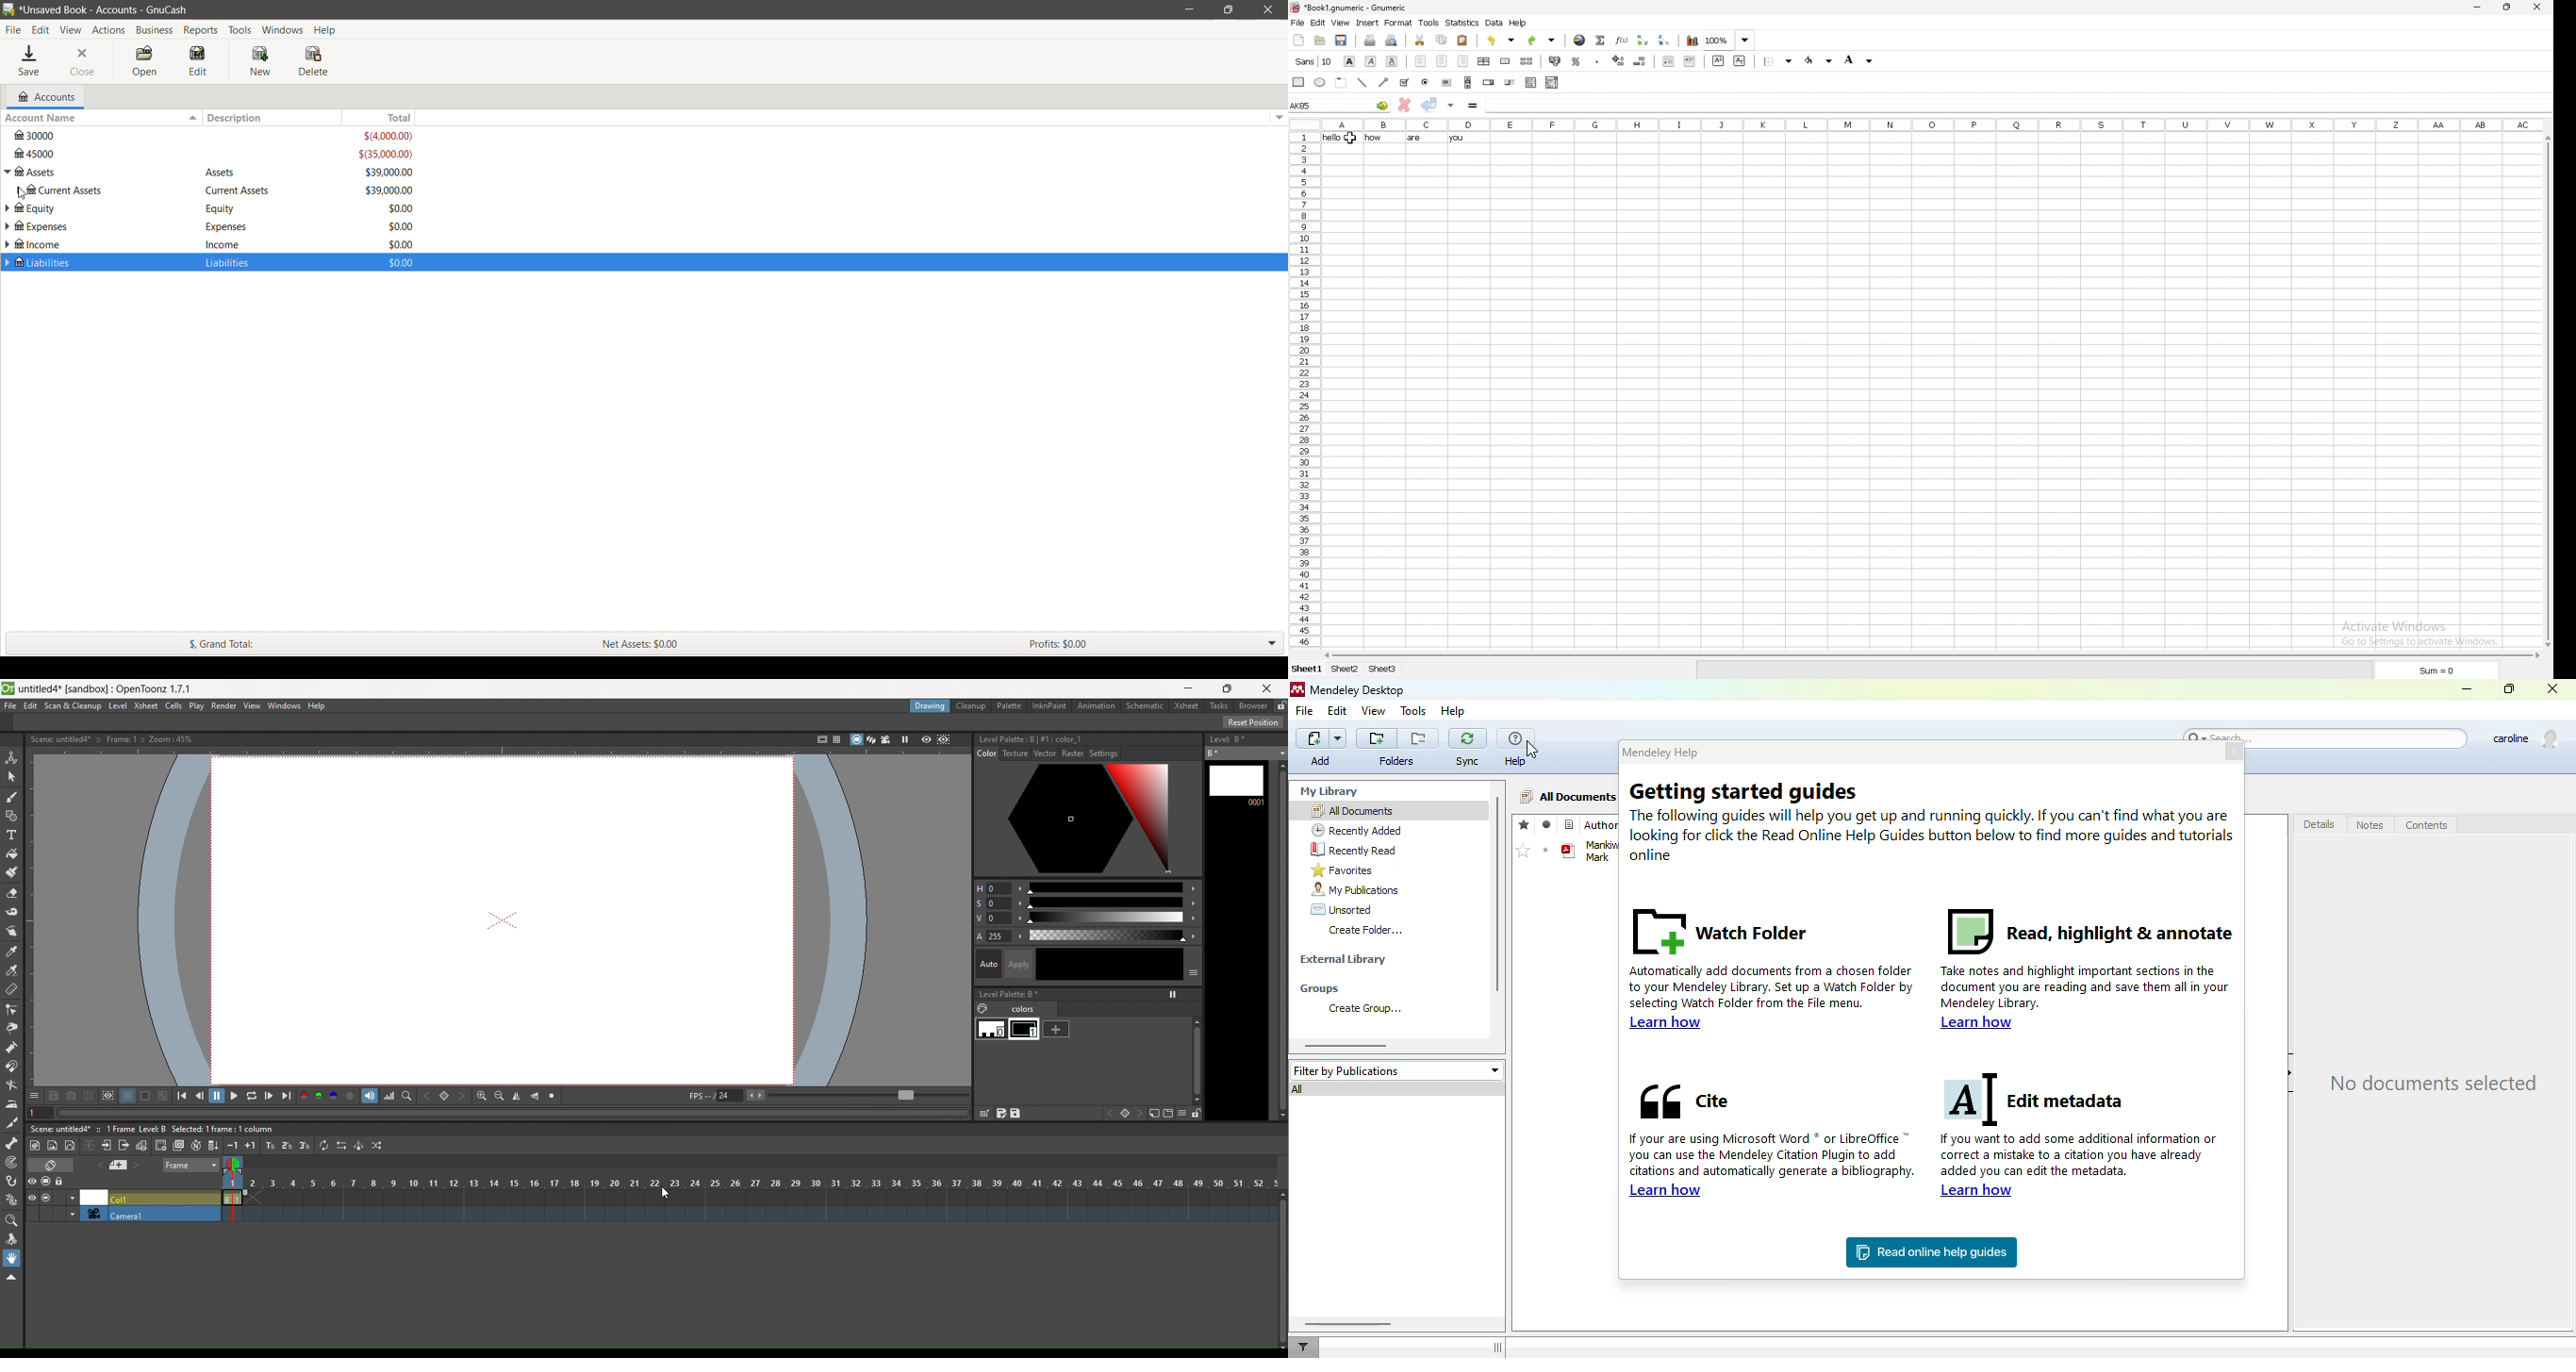  Describe the element at coordinates (1510, 82) in the screenshot. I see `slider` at that location.